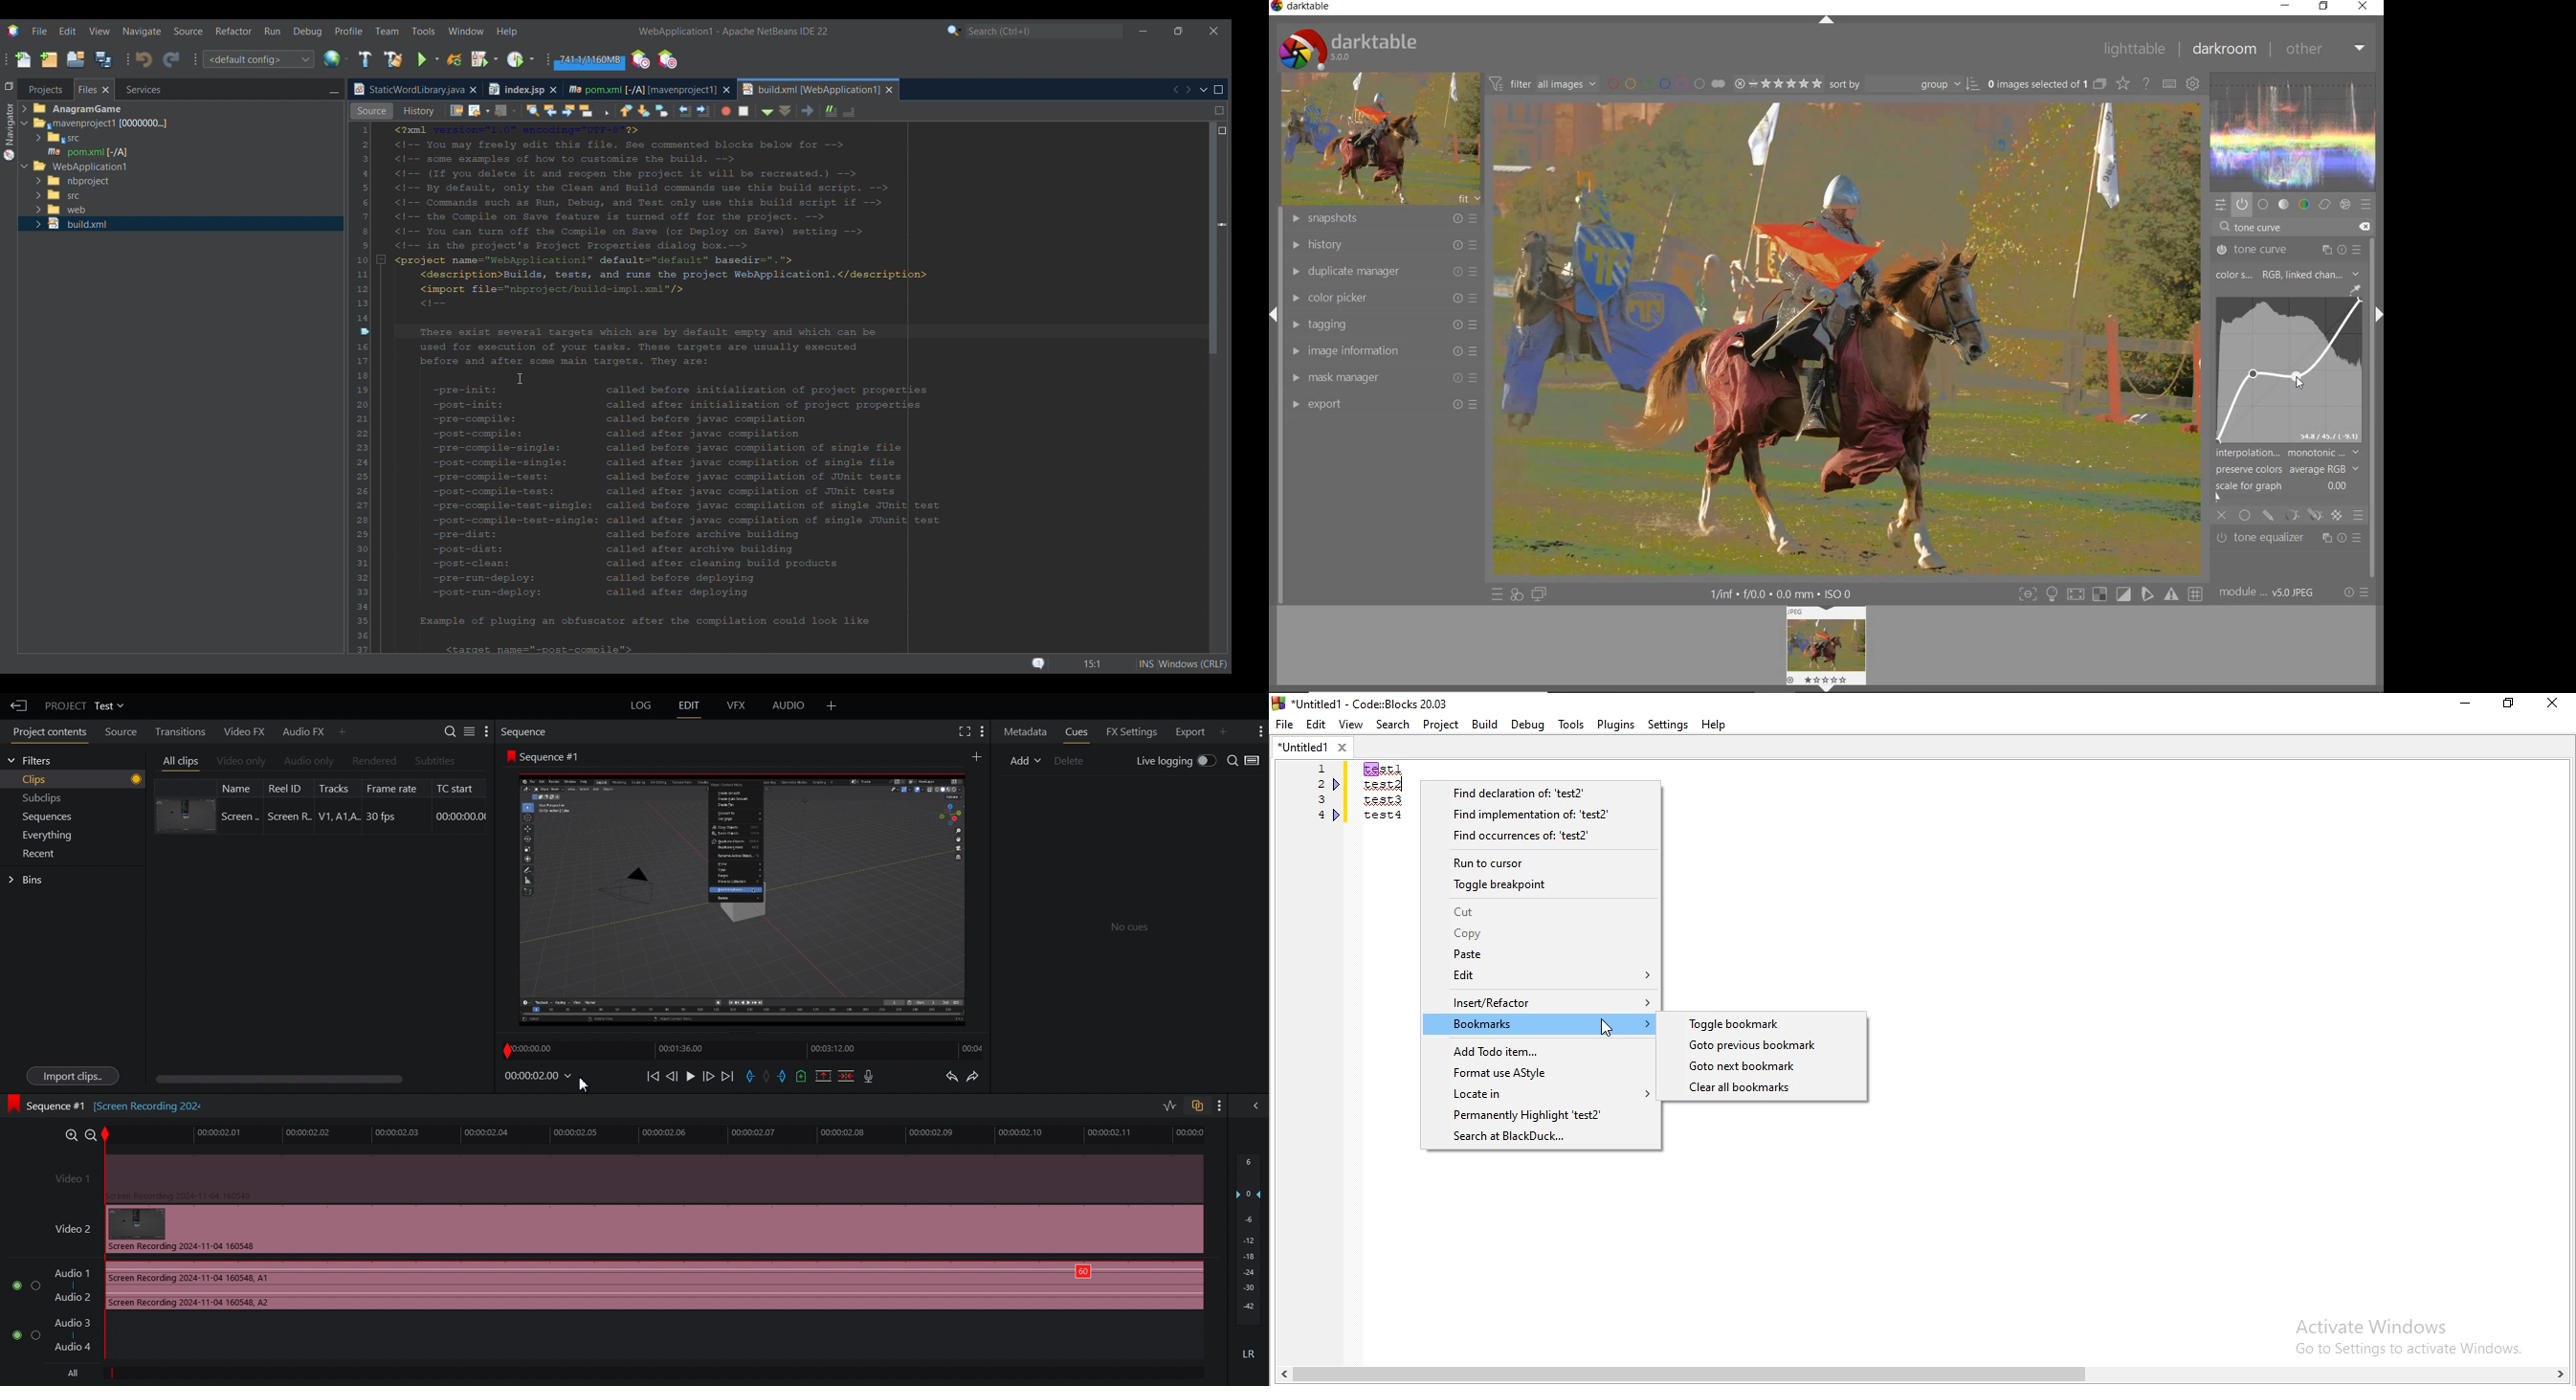  What do you see at coordinates (1670, 725) in the screenshot?
I see `Settings ` at bounding box center [1670, 725].